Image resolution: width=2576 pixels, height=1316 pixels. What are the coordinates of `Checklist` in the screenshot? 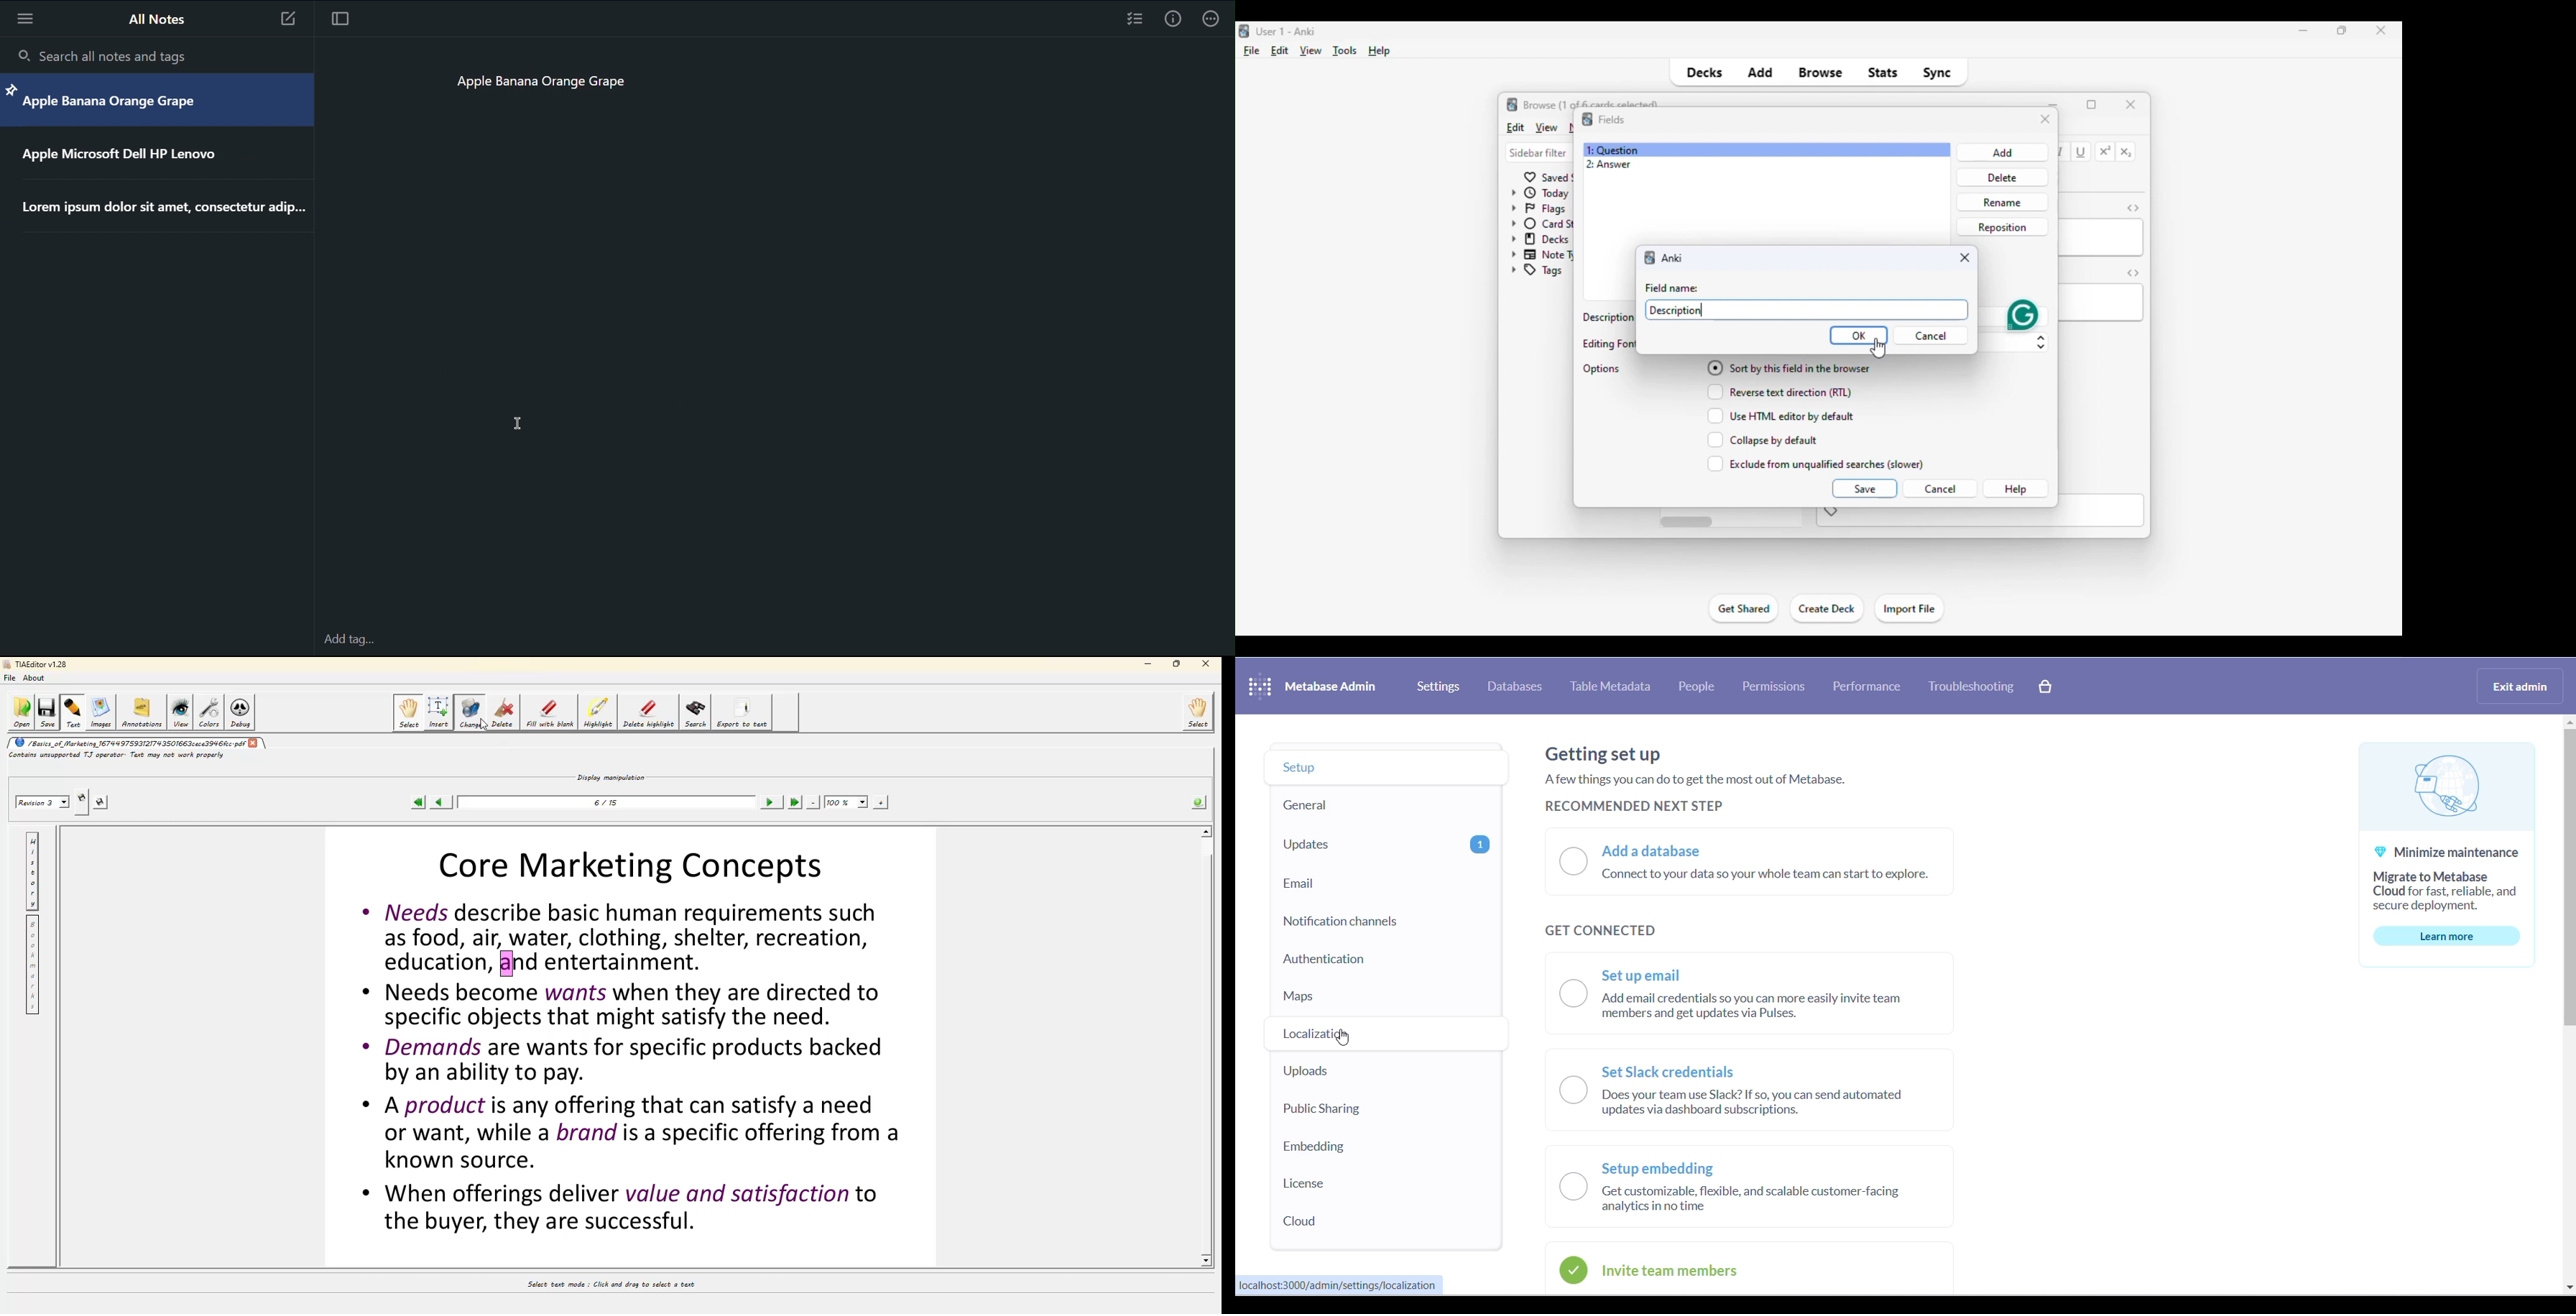 It's located at (1134, 19).